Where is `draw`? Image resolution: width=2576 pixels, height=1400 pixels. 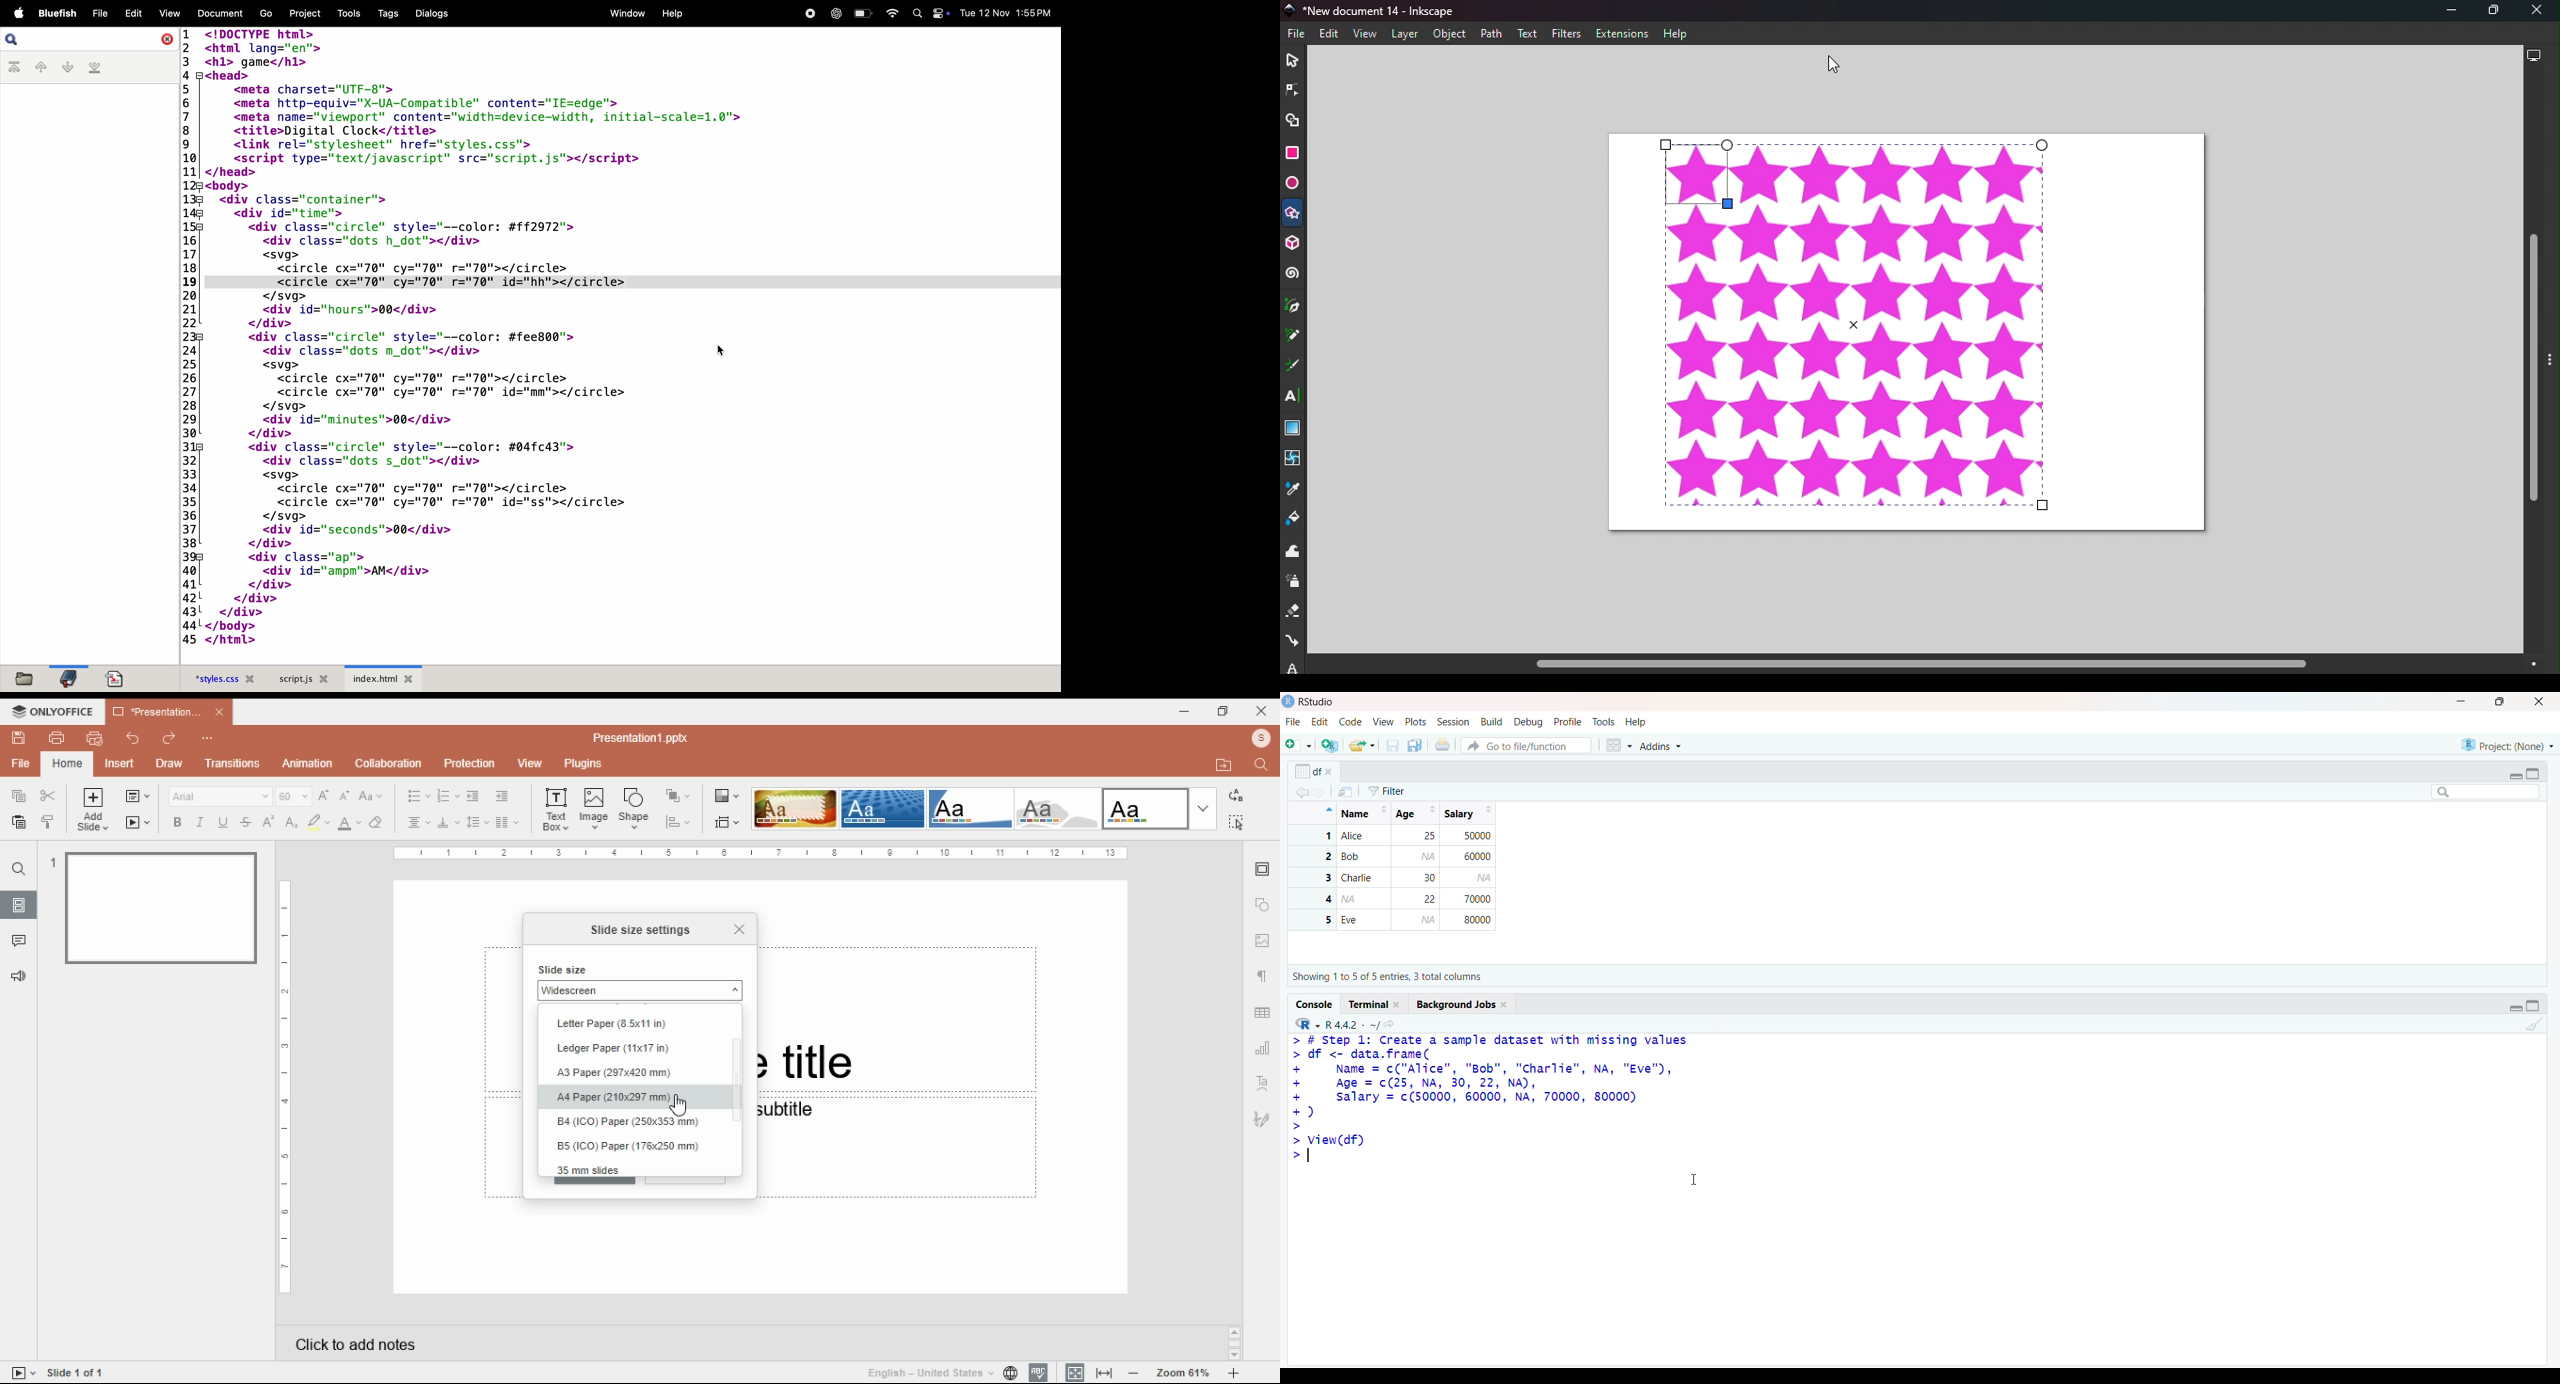
draw is located at coordinates (171, 763).